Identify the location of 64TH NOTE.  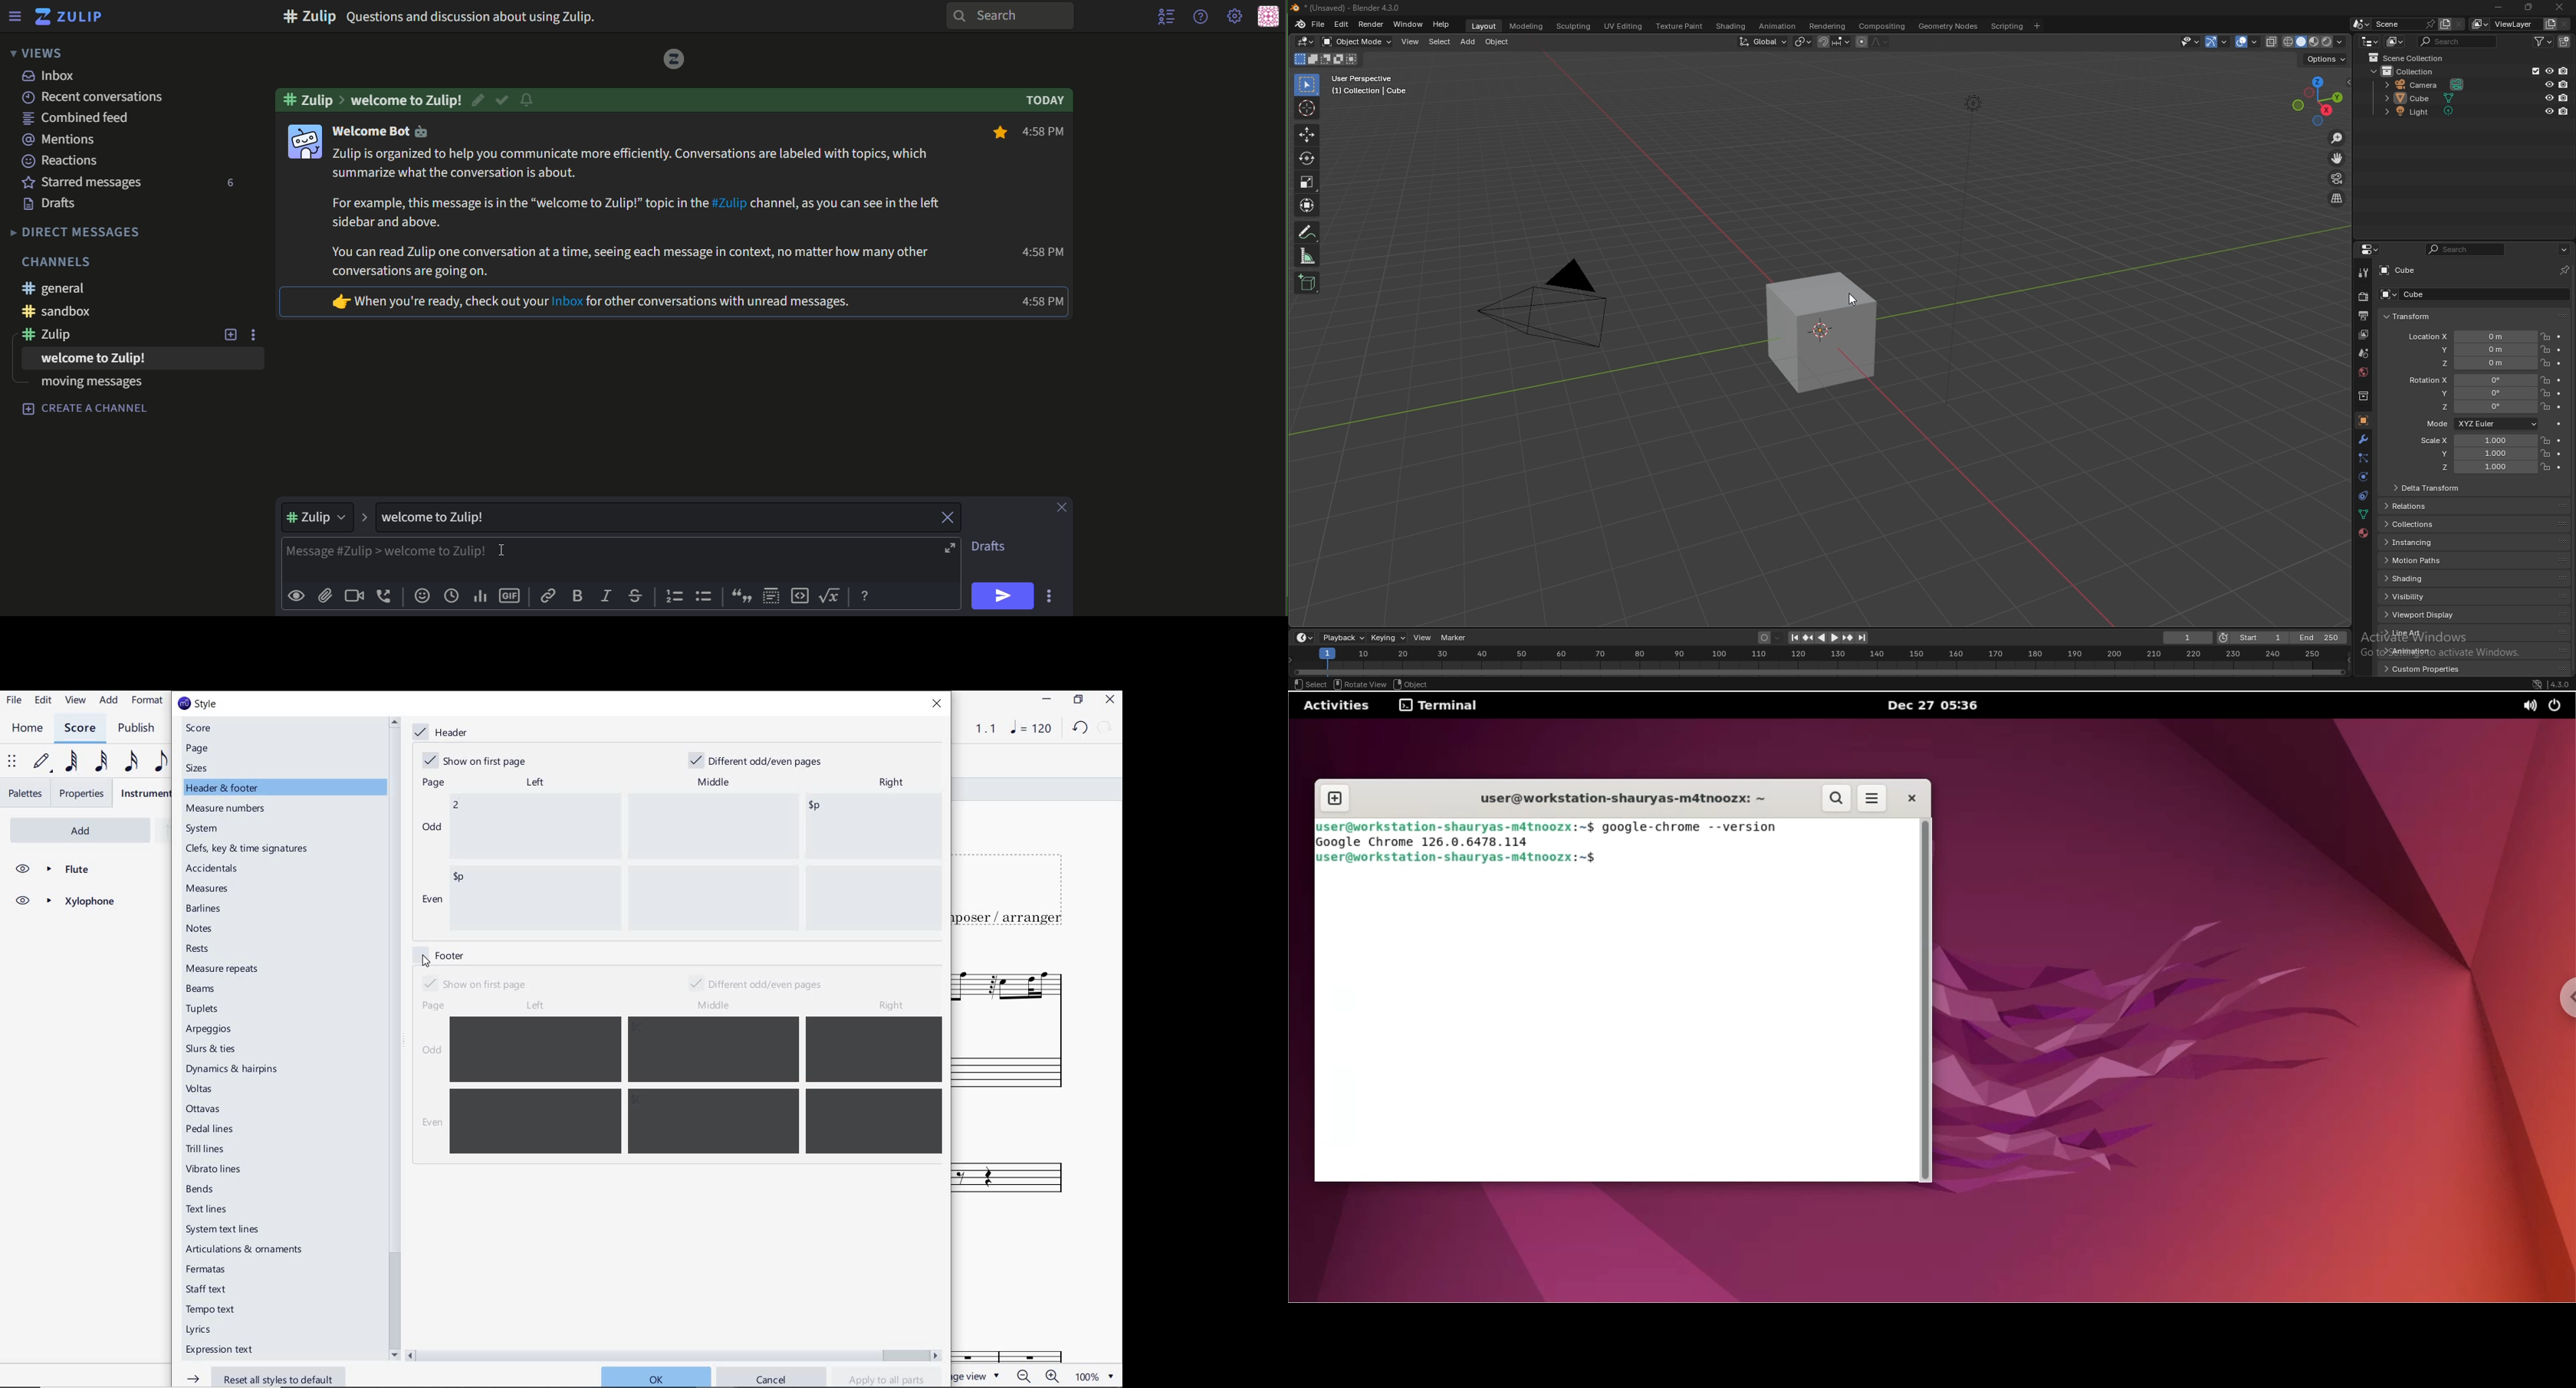
(69, 762).